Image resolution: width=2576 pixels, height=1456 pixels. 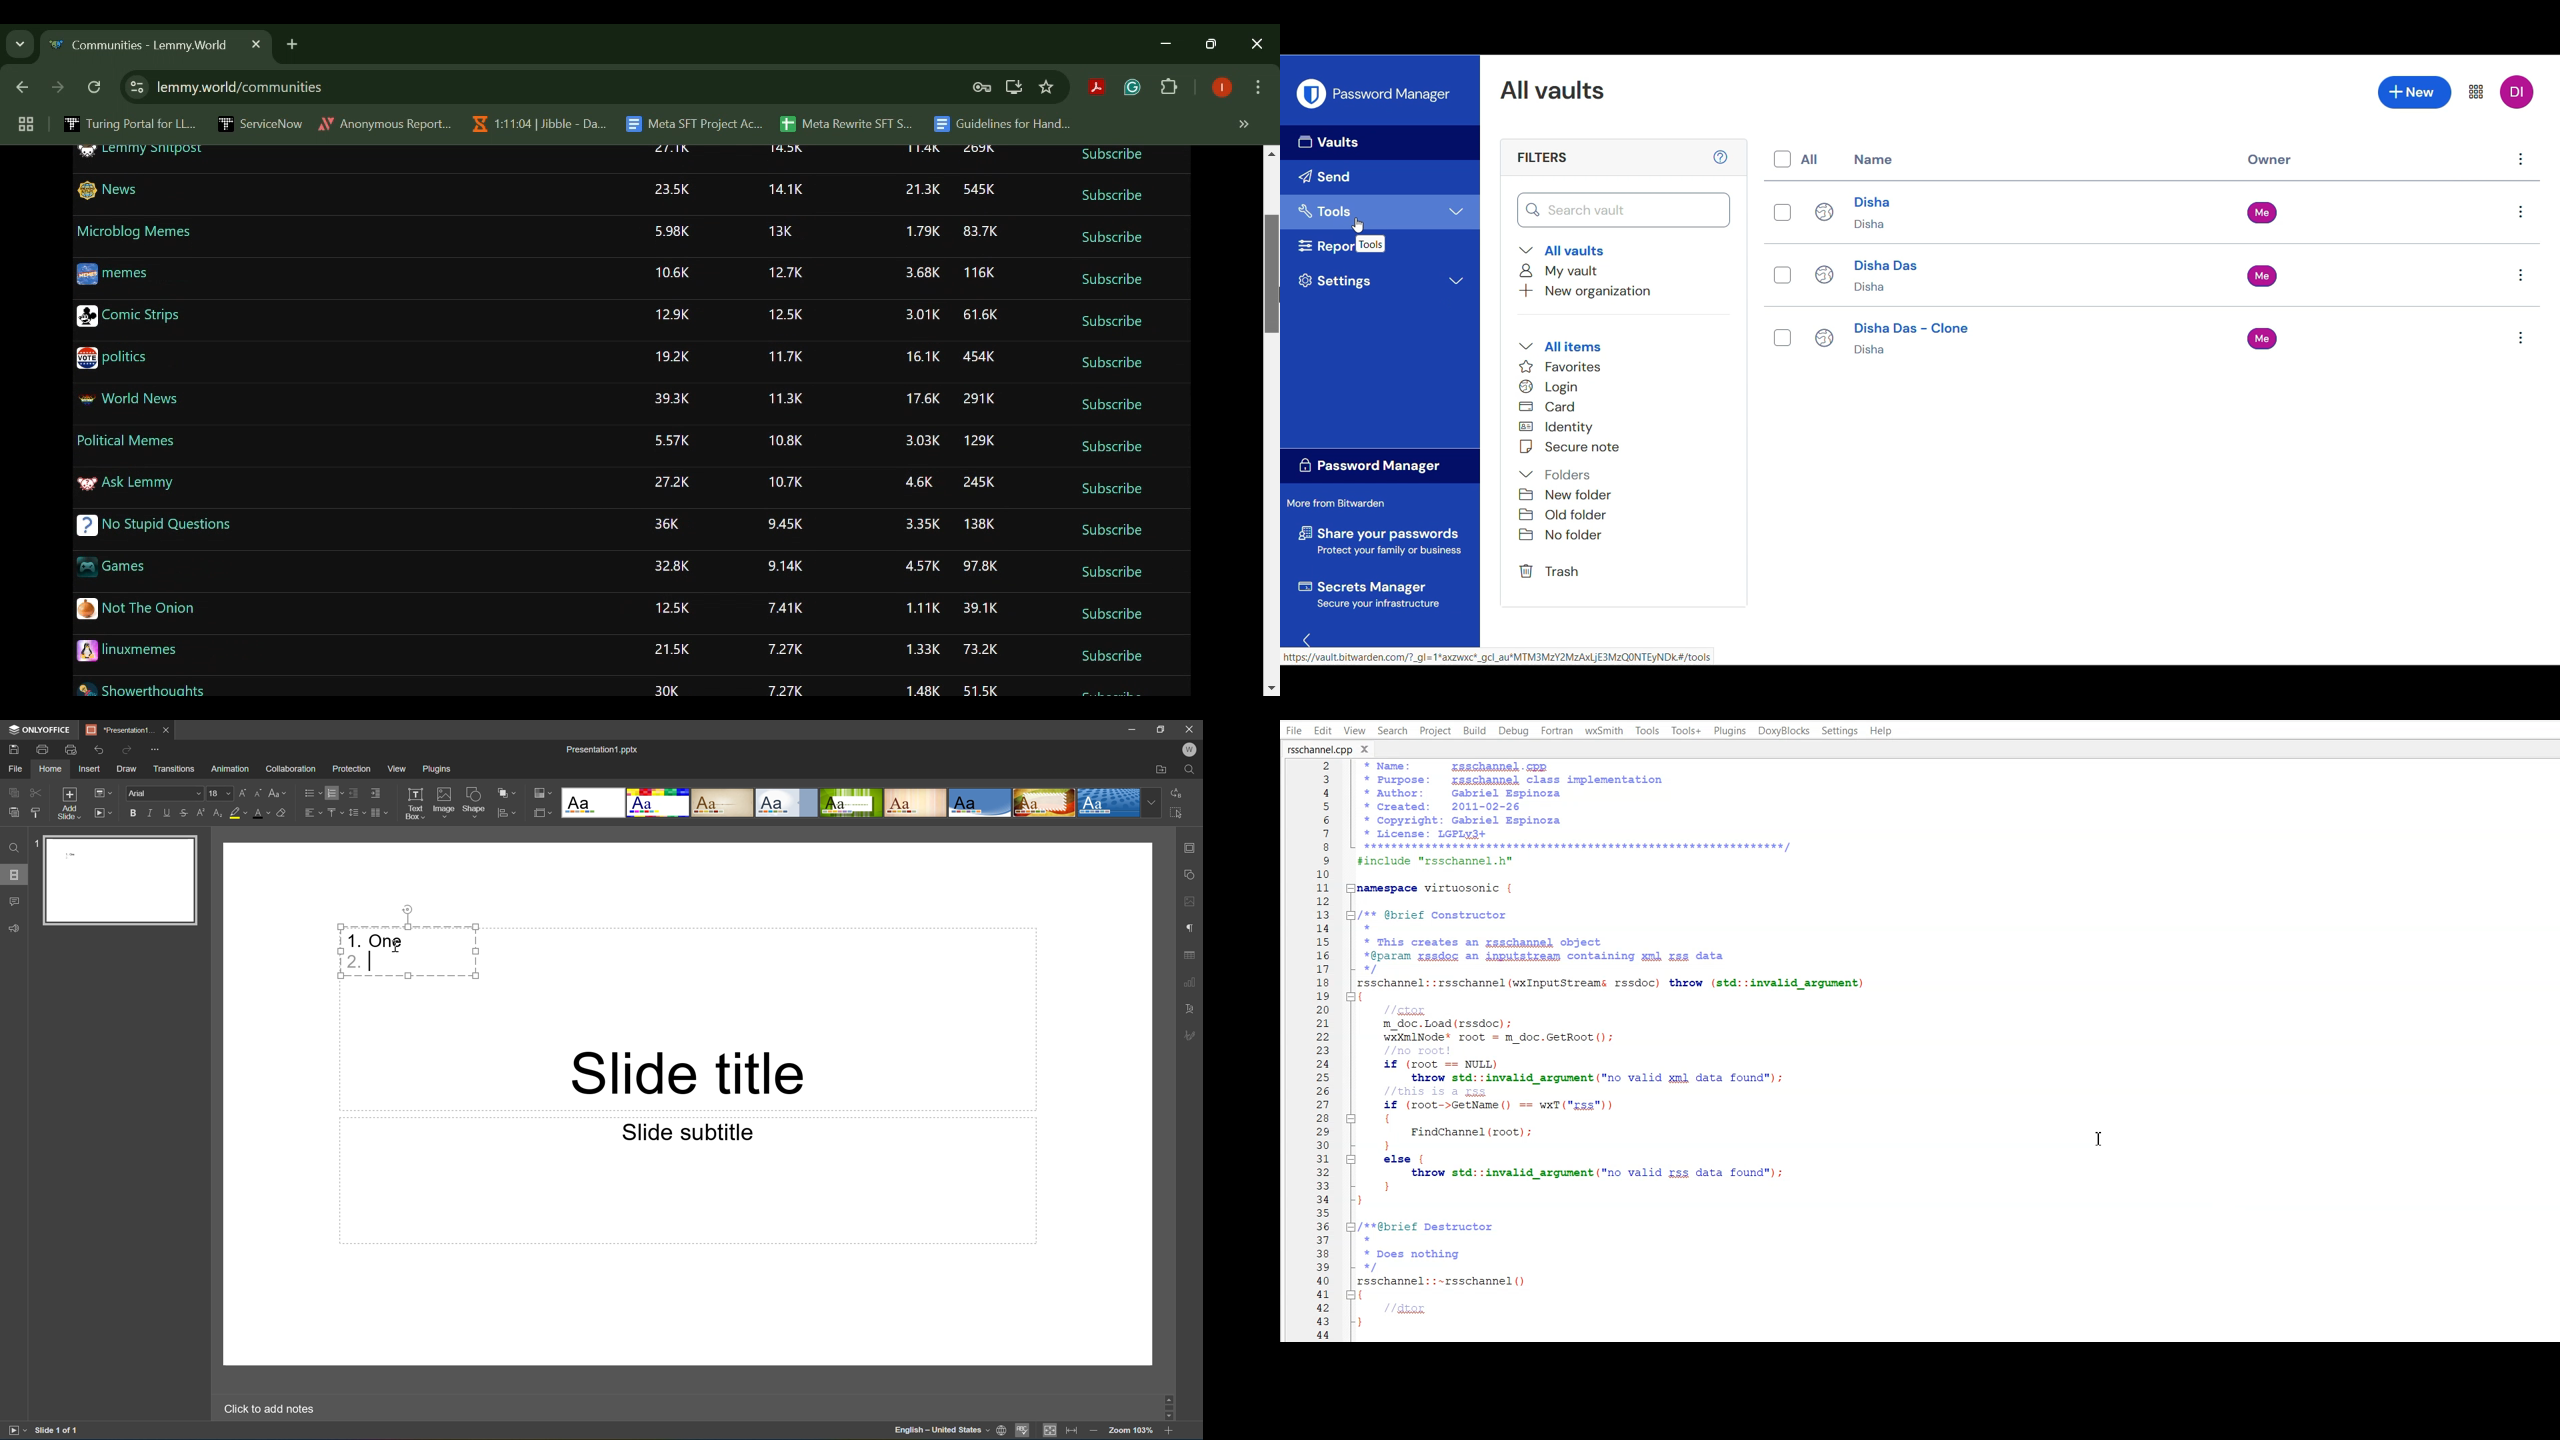 I want to click on *Presentation1..., so click(x=122, y=730).